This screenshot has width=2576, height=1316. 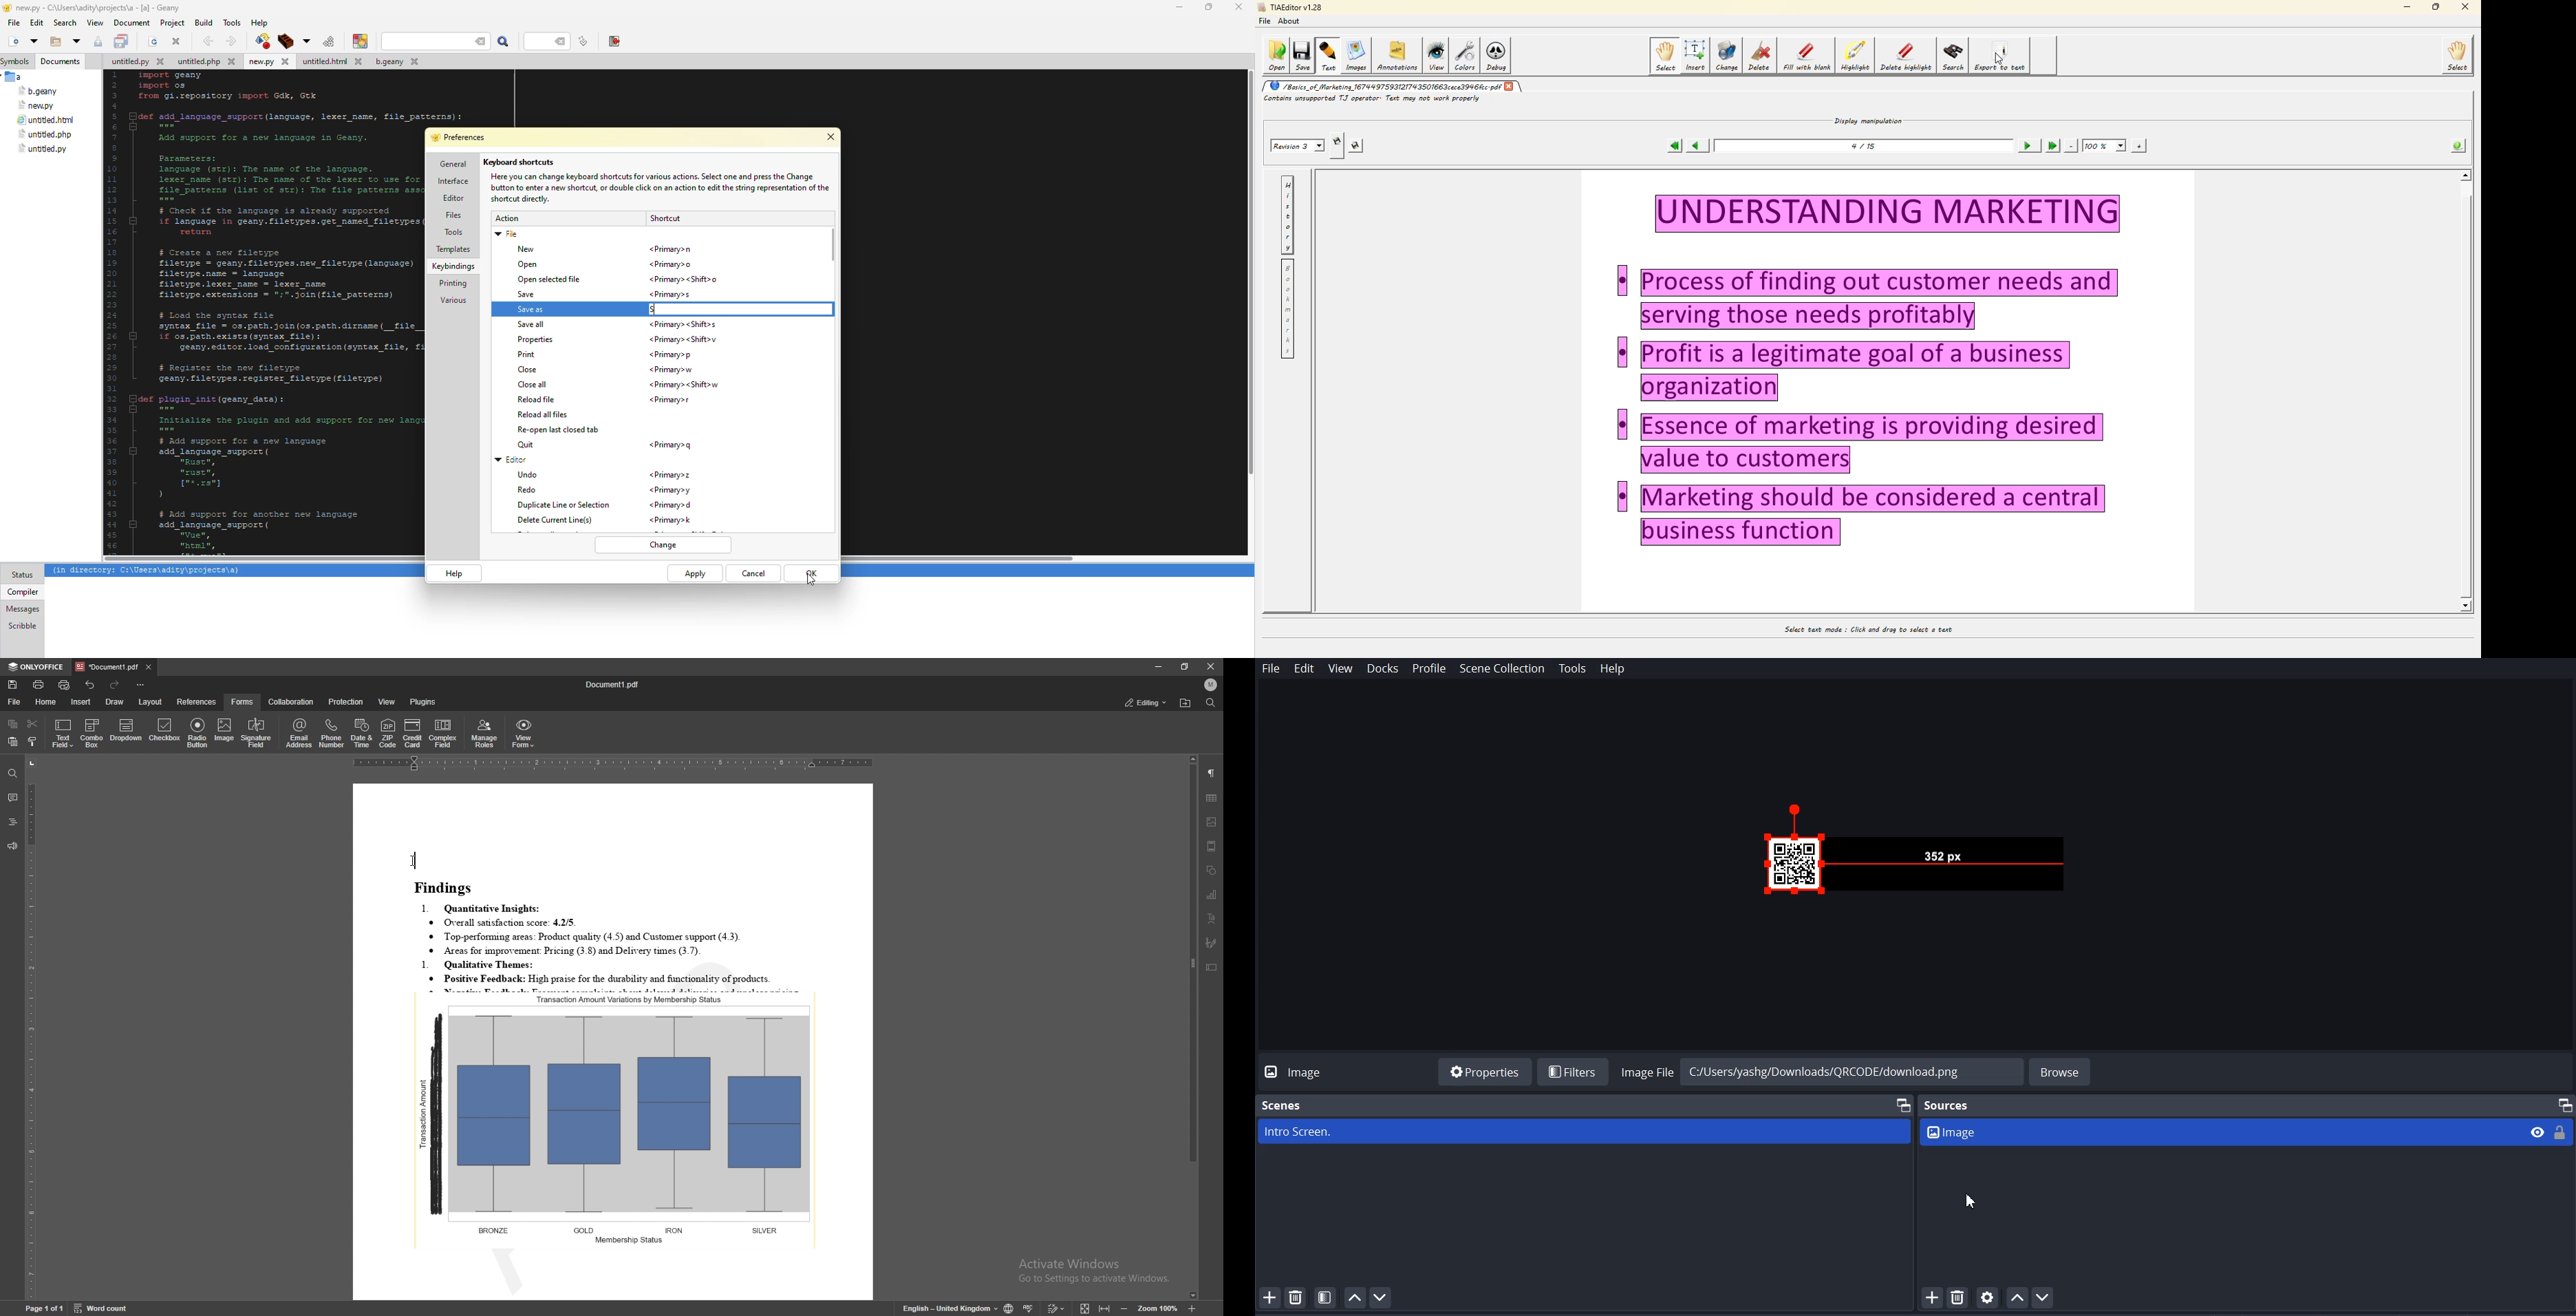 I want to click on Maximize, so click(x=2565, y=1103).